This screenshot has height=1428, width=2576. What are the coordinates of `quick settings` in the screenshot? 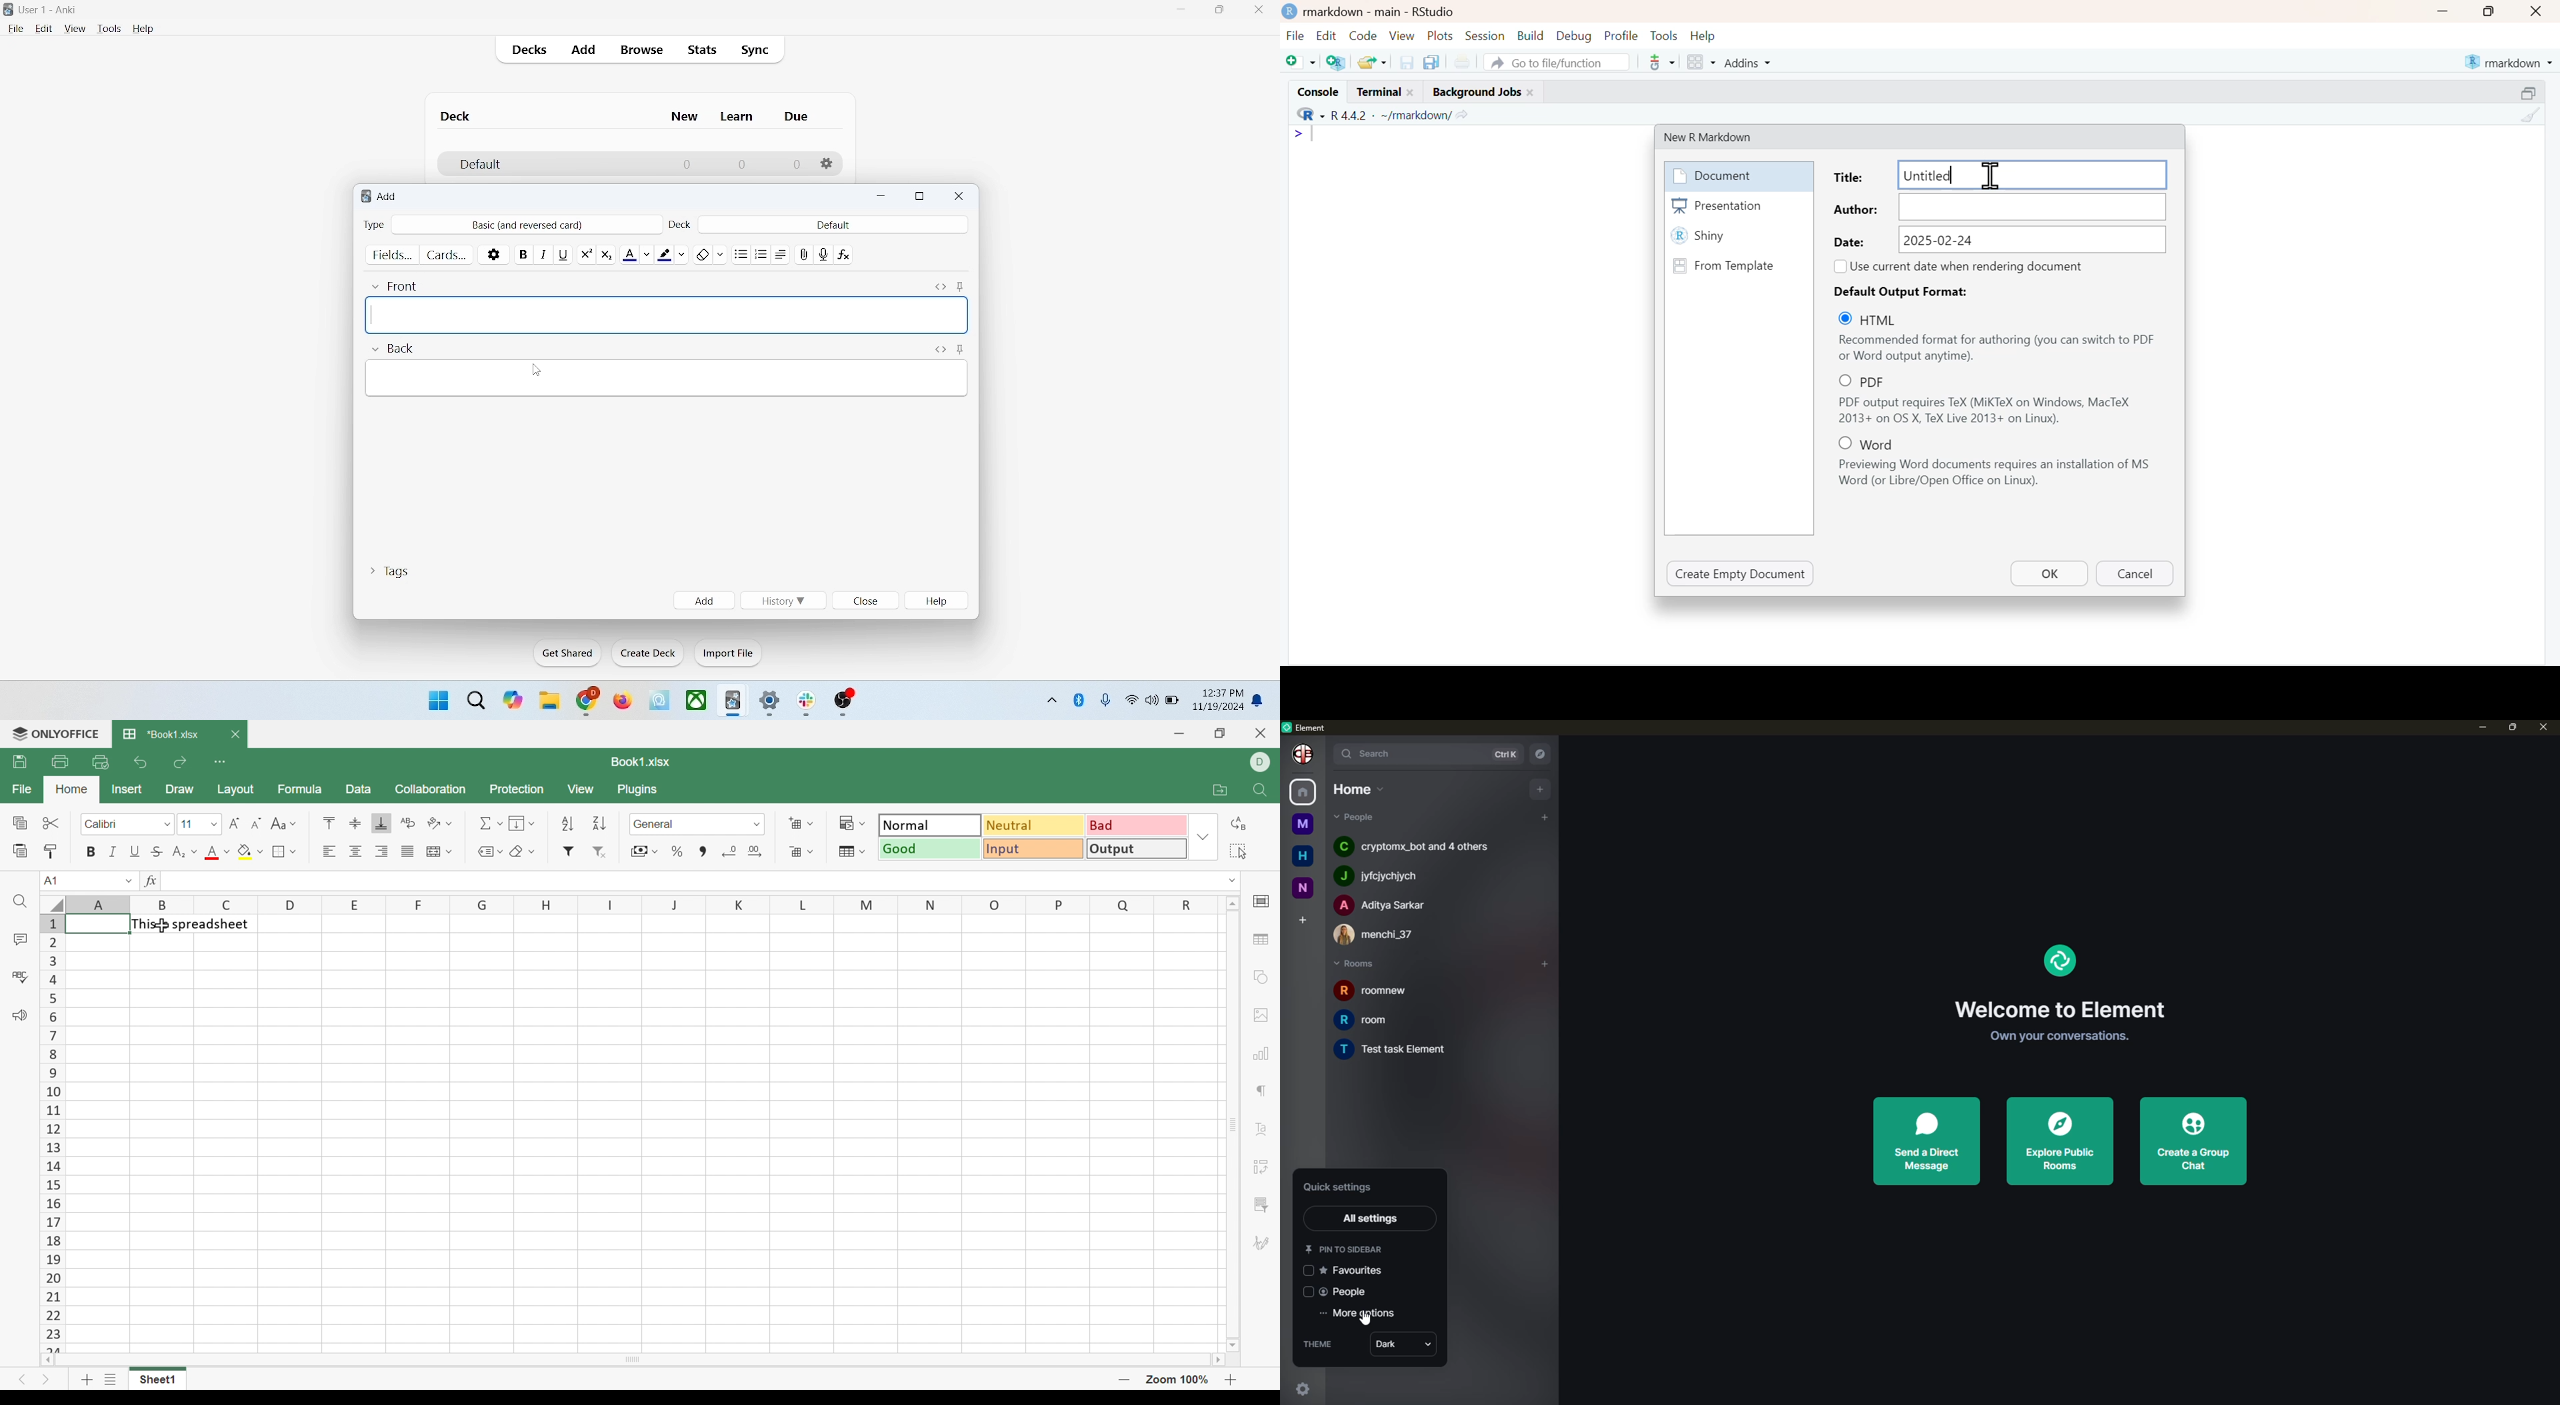 It's located at (1305, 1388).